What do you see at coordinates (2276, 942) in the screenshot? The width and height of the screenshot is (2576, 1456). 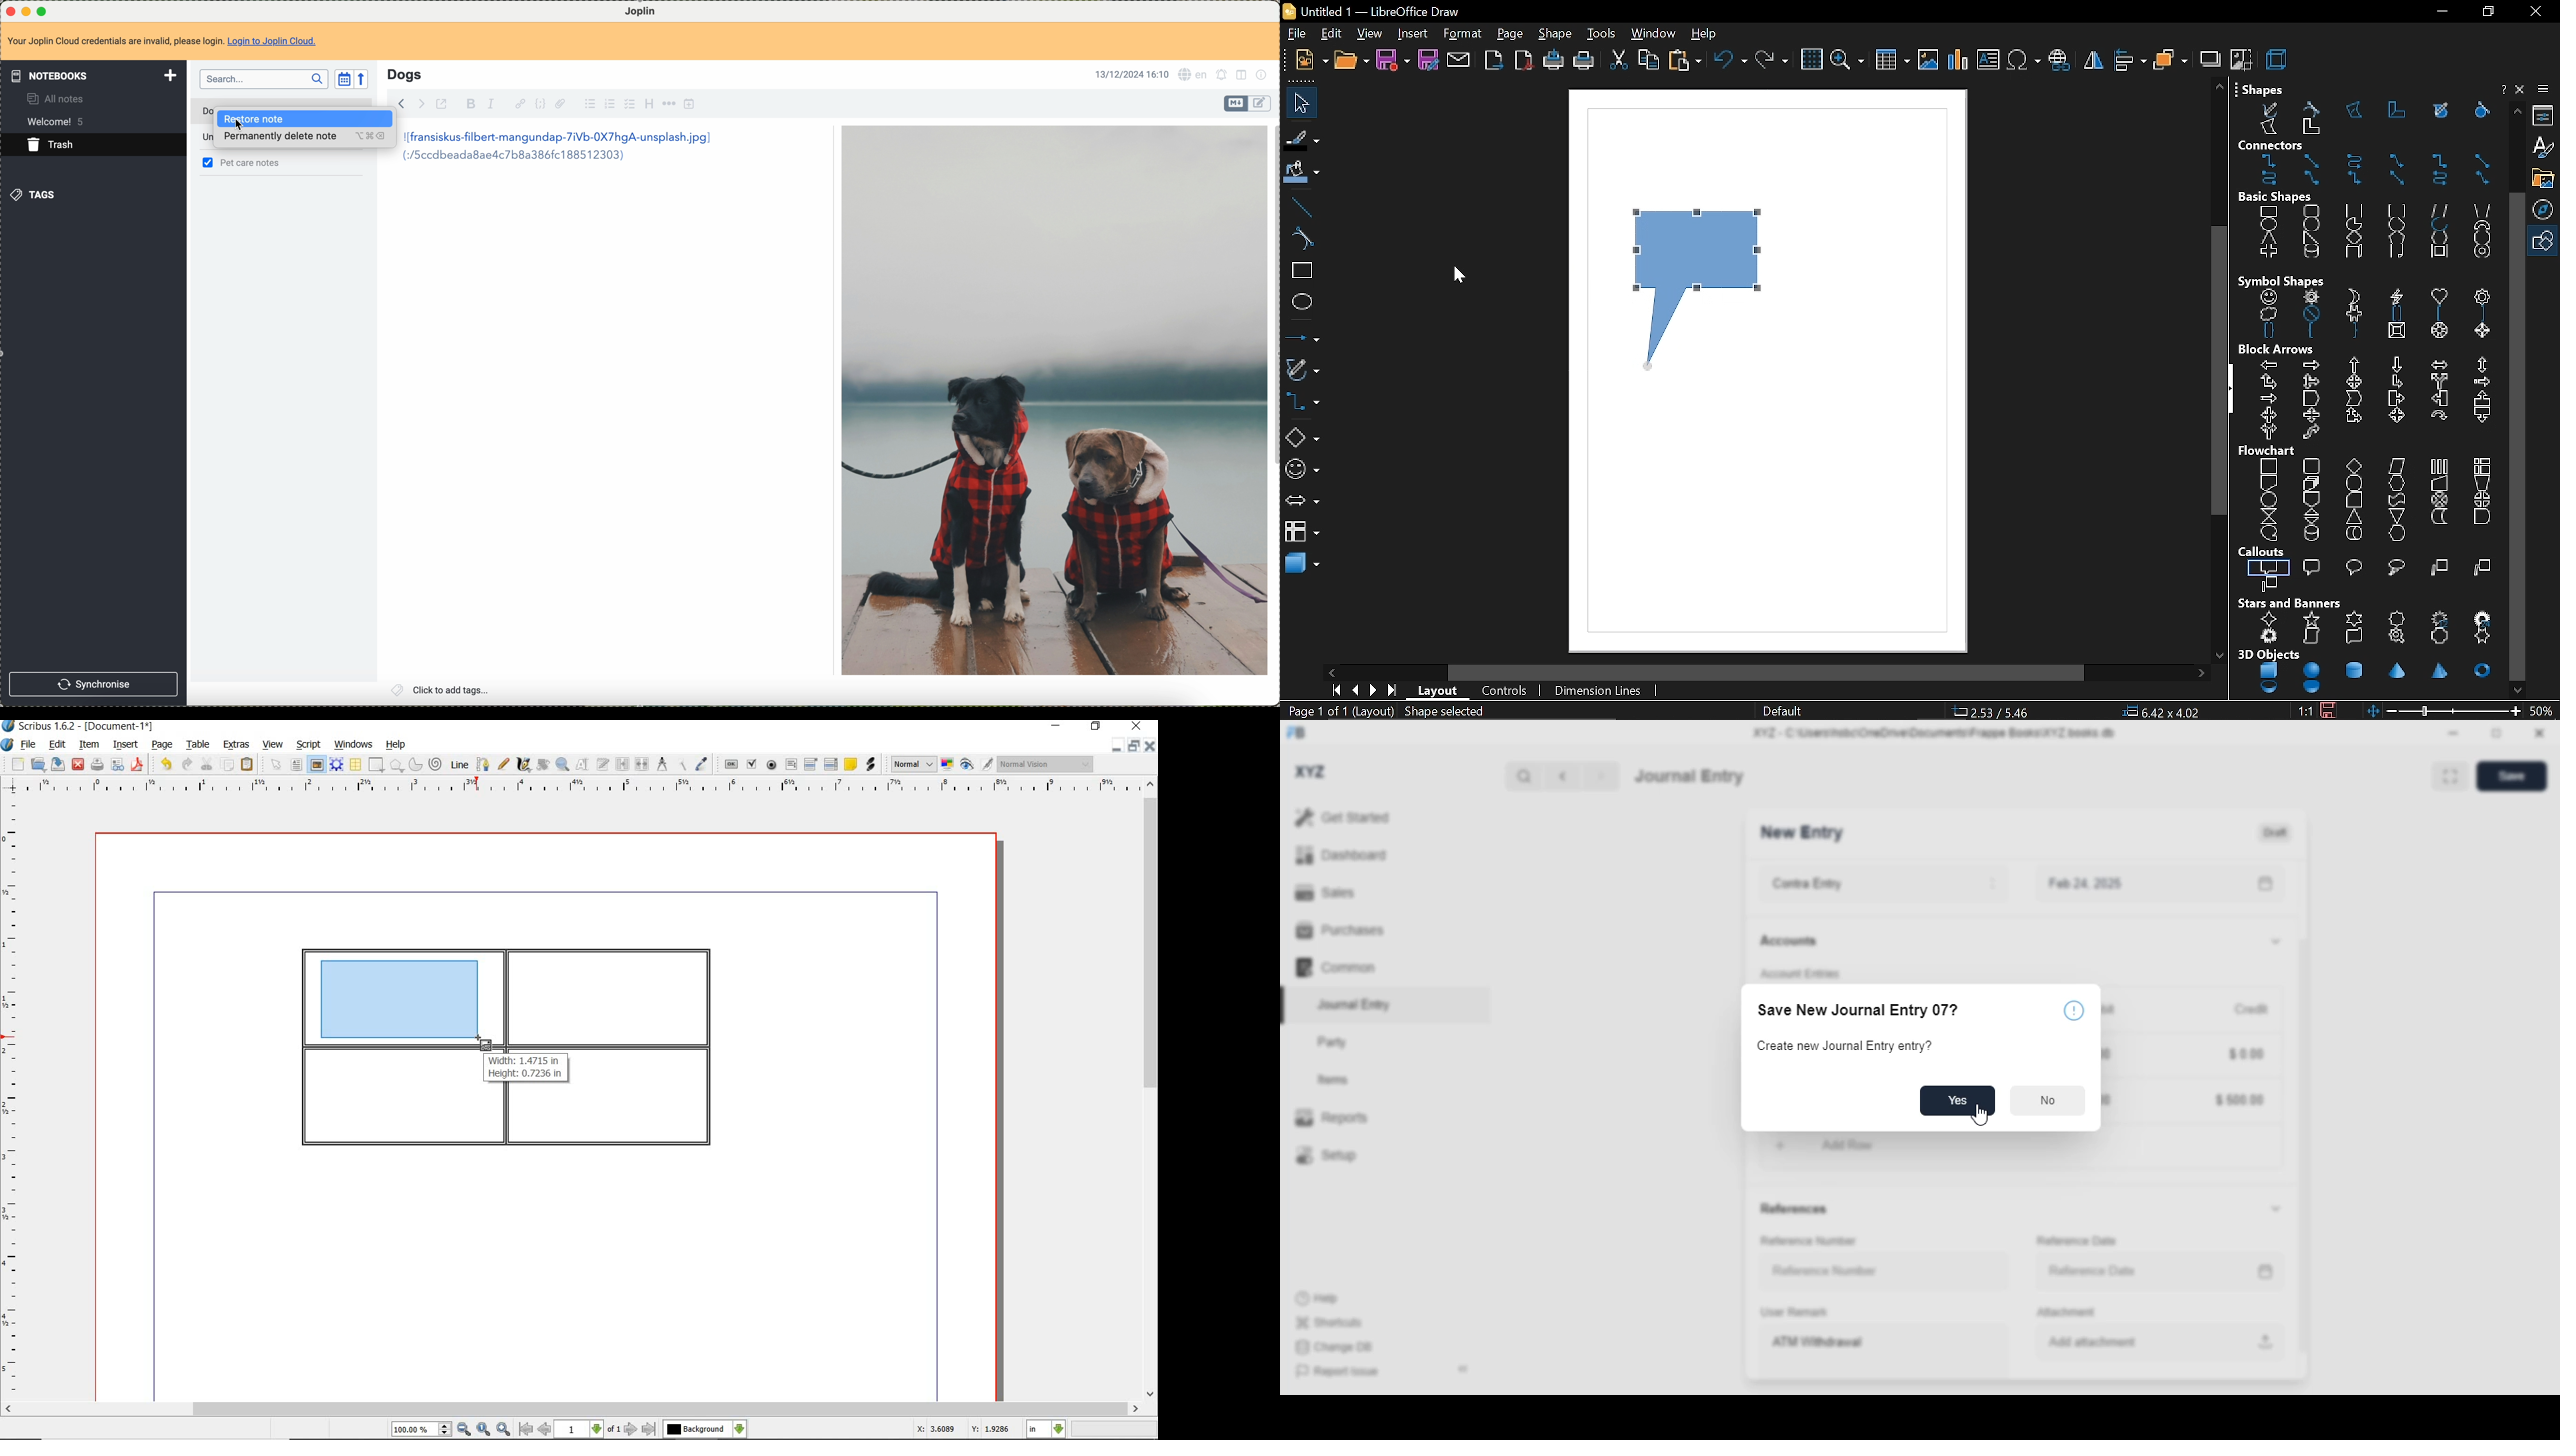 I see `toggle expand/collapse` at bounding box center [2276, 942].